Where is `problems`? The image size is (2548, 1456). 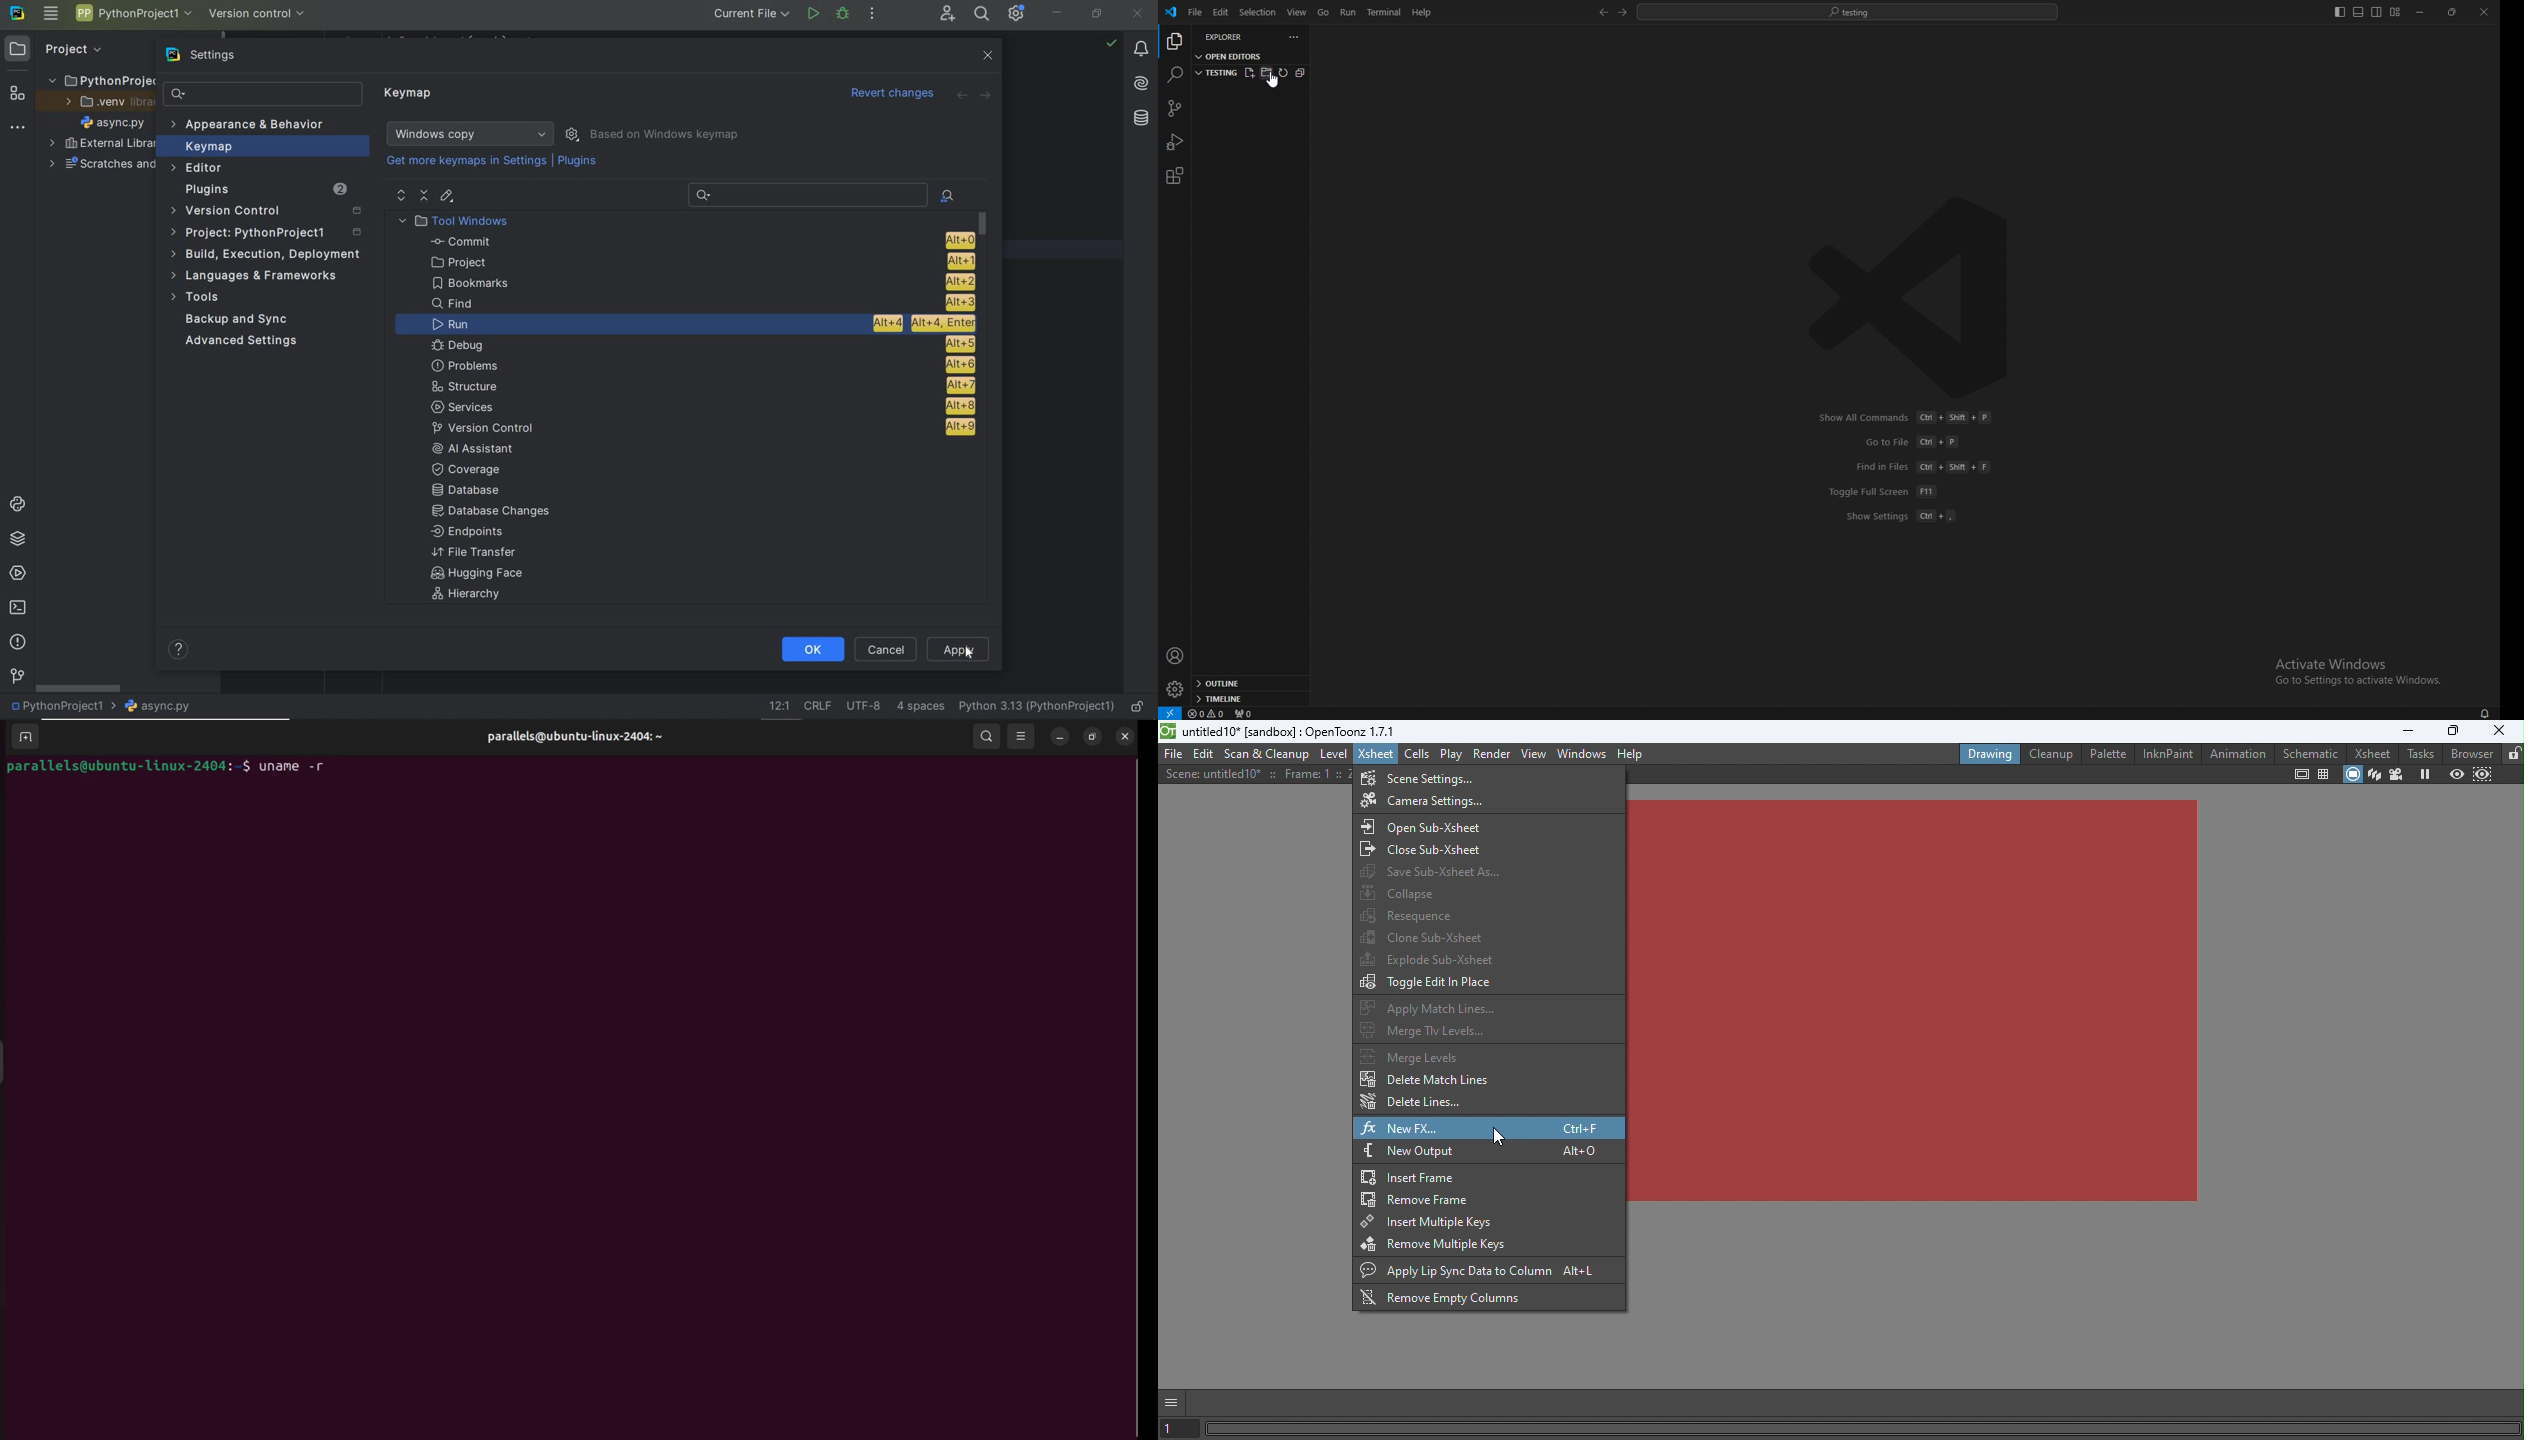 problems is located at coordinates (703, 365).